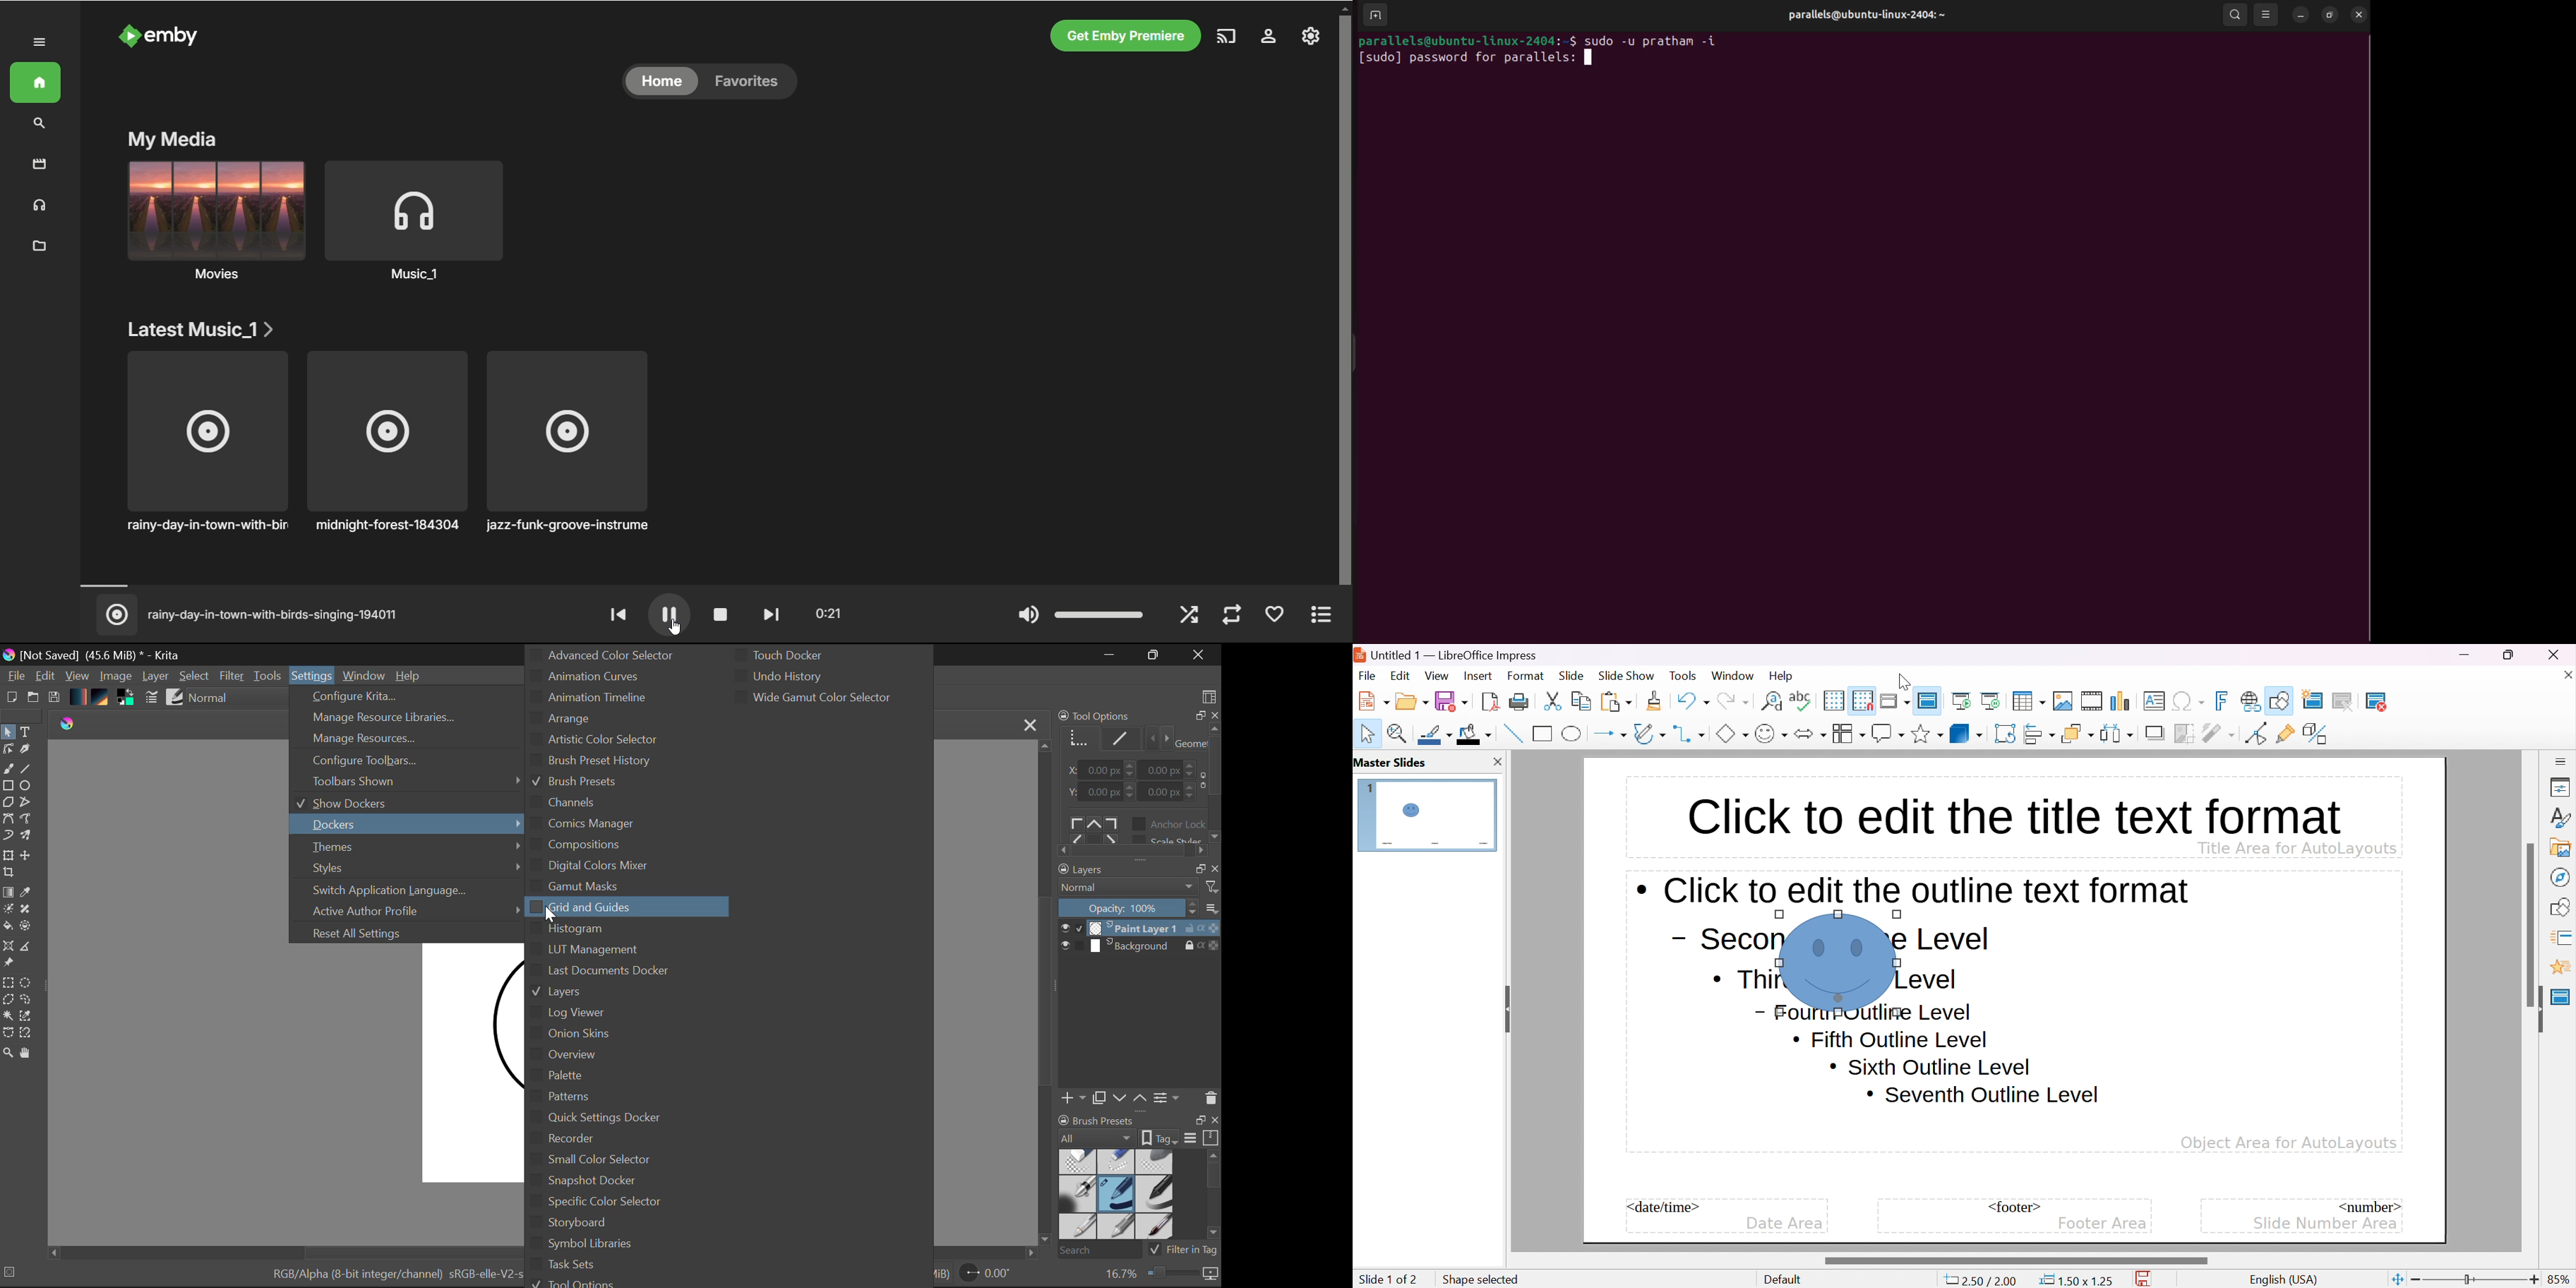 The height and width of the screenshot is (1288, 2576). Describe the element at coordinates (1581, 699) in the screenshot. I see `copy` at that location.